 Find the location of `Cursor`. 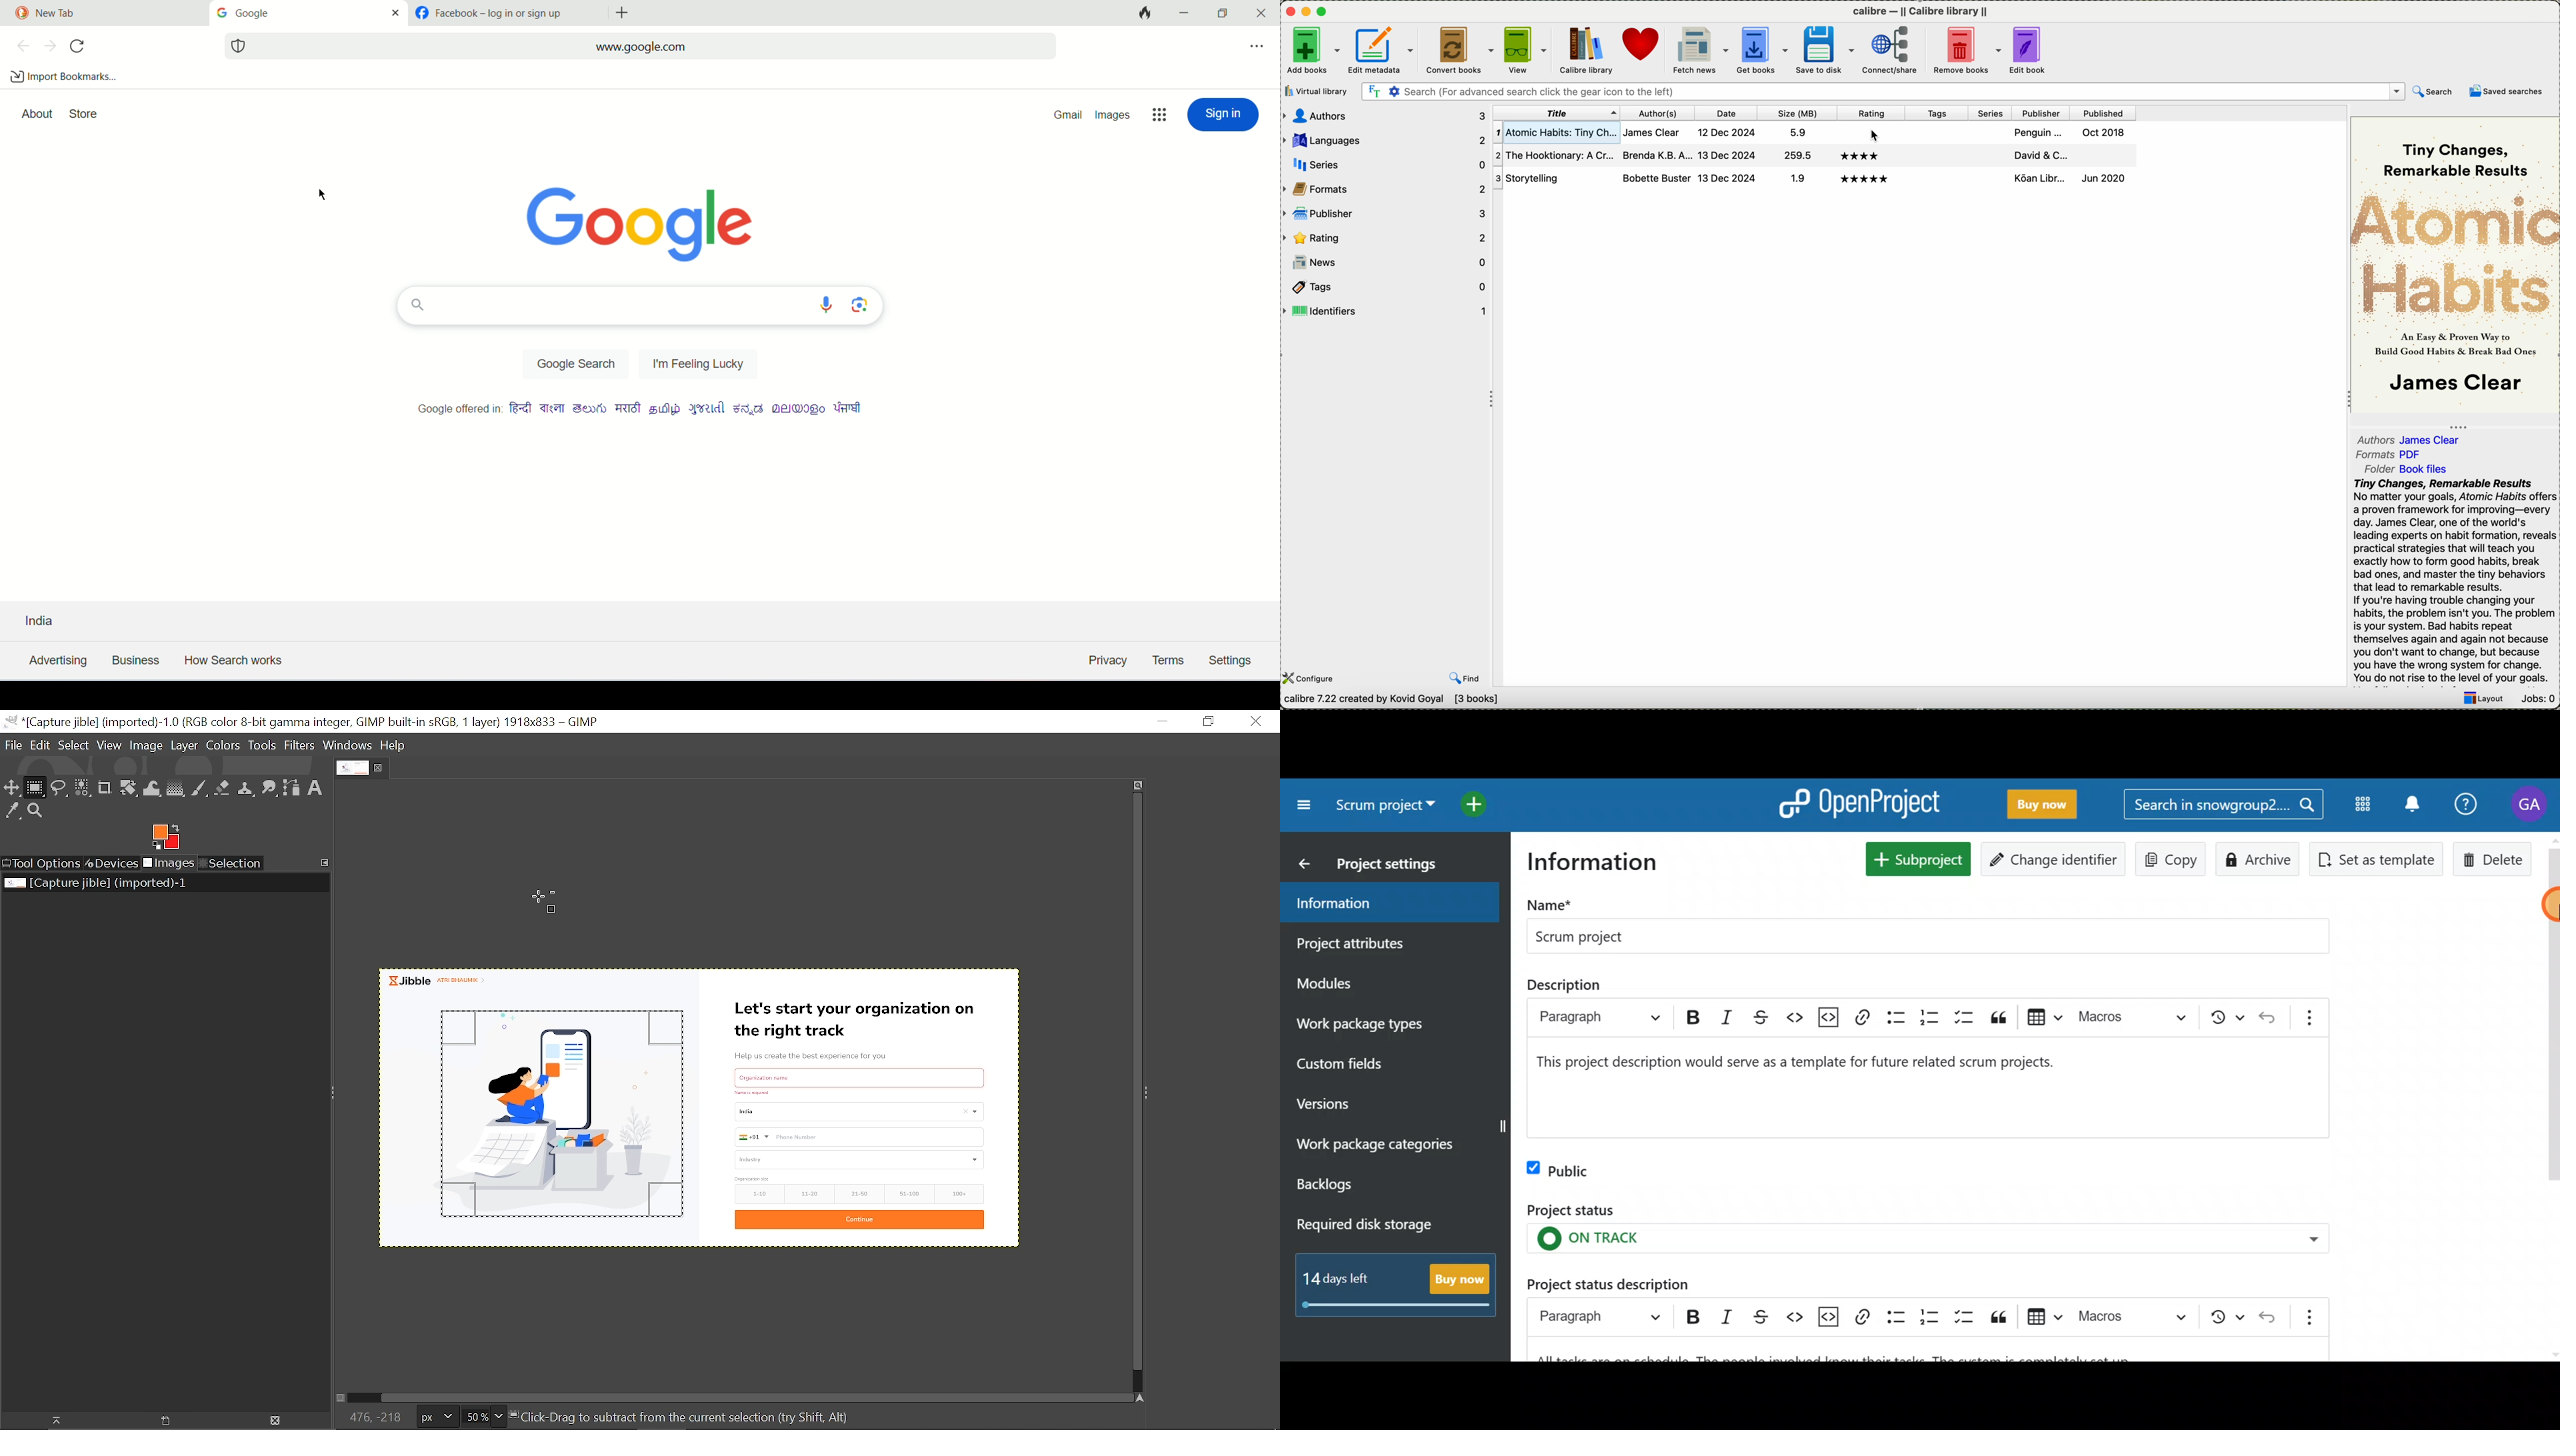

Cursor is located at coordinates (1882, 137).